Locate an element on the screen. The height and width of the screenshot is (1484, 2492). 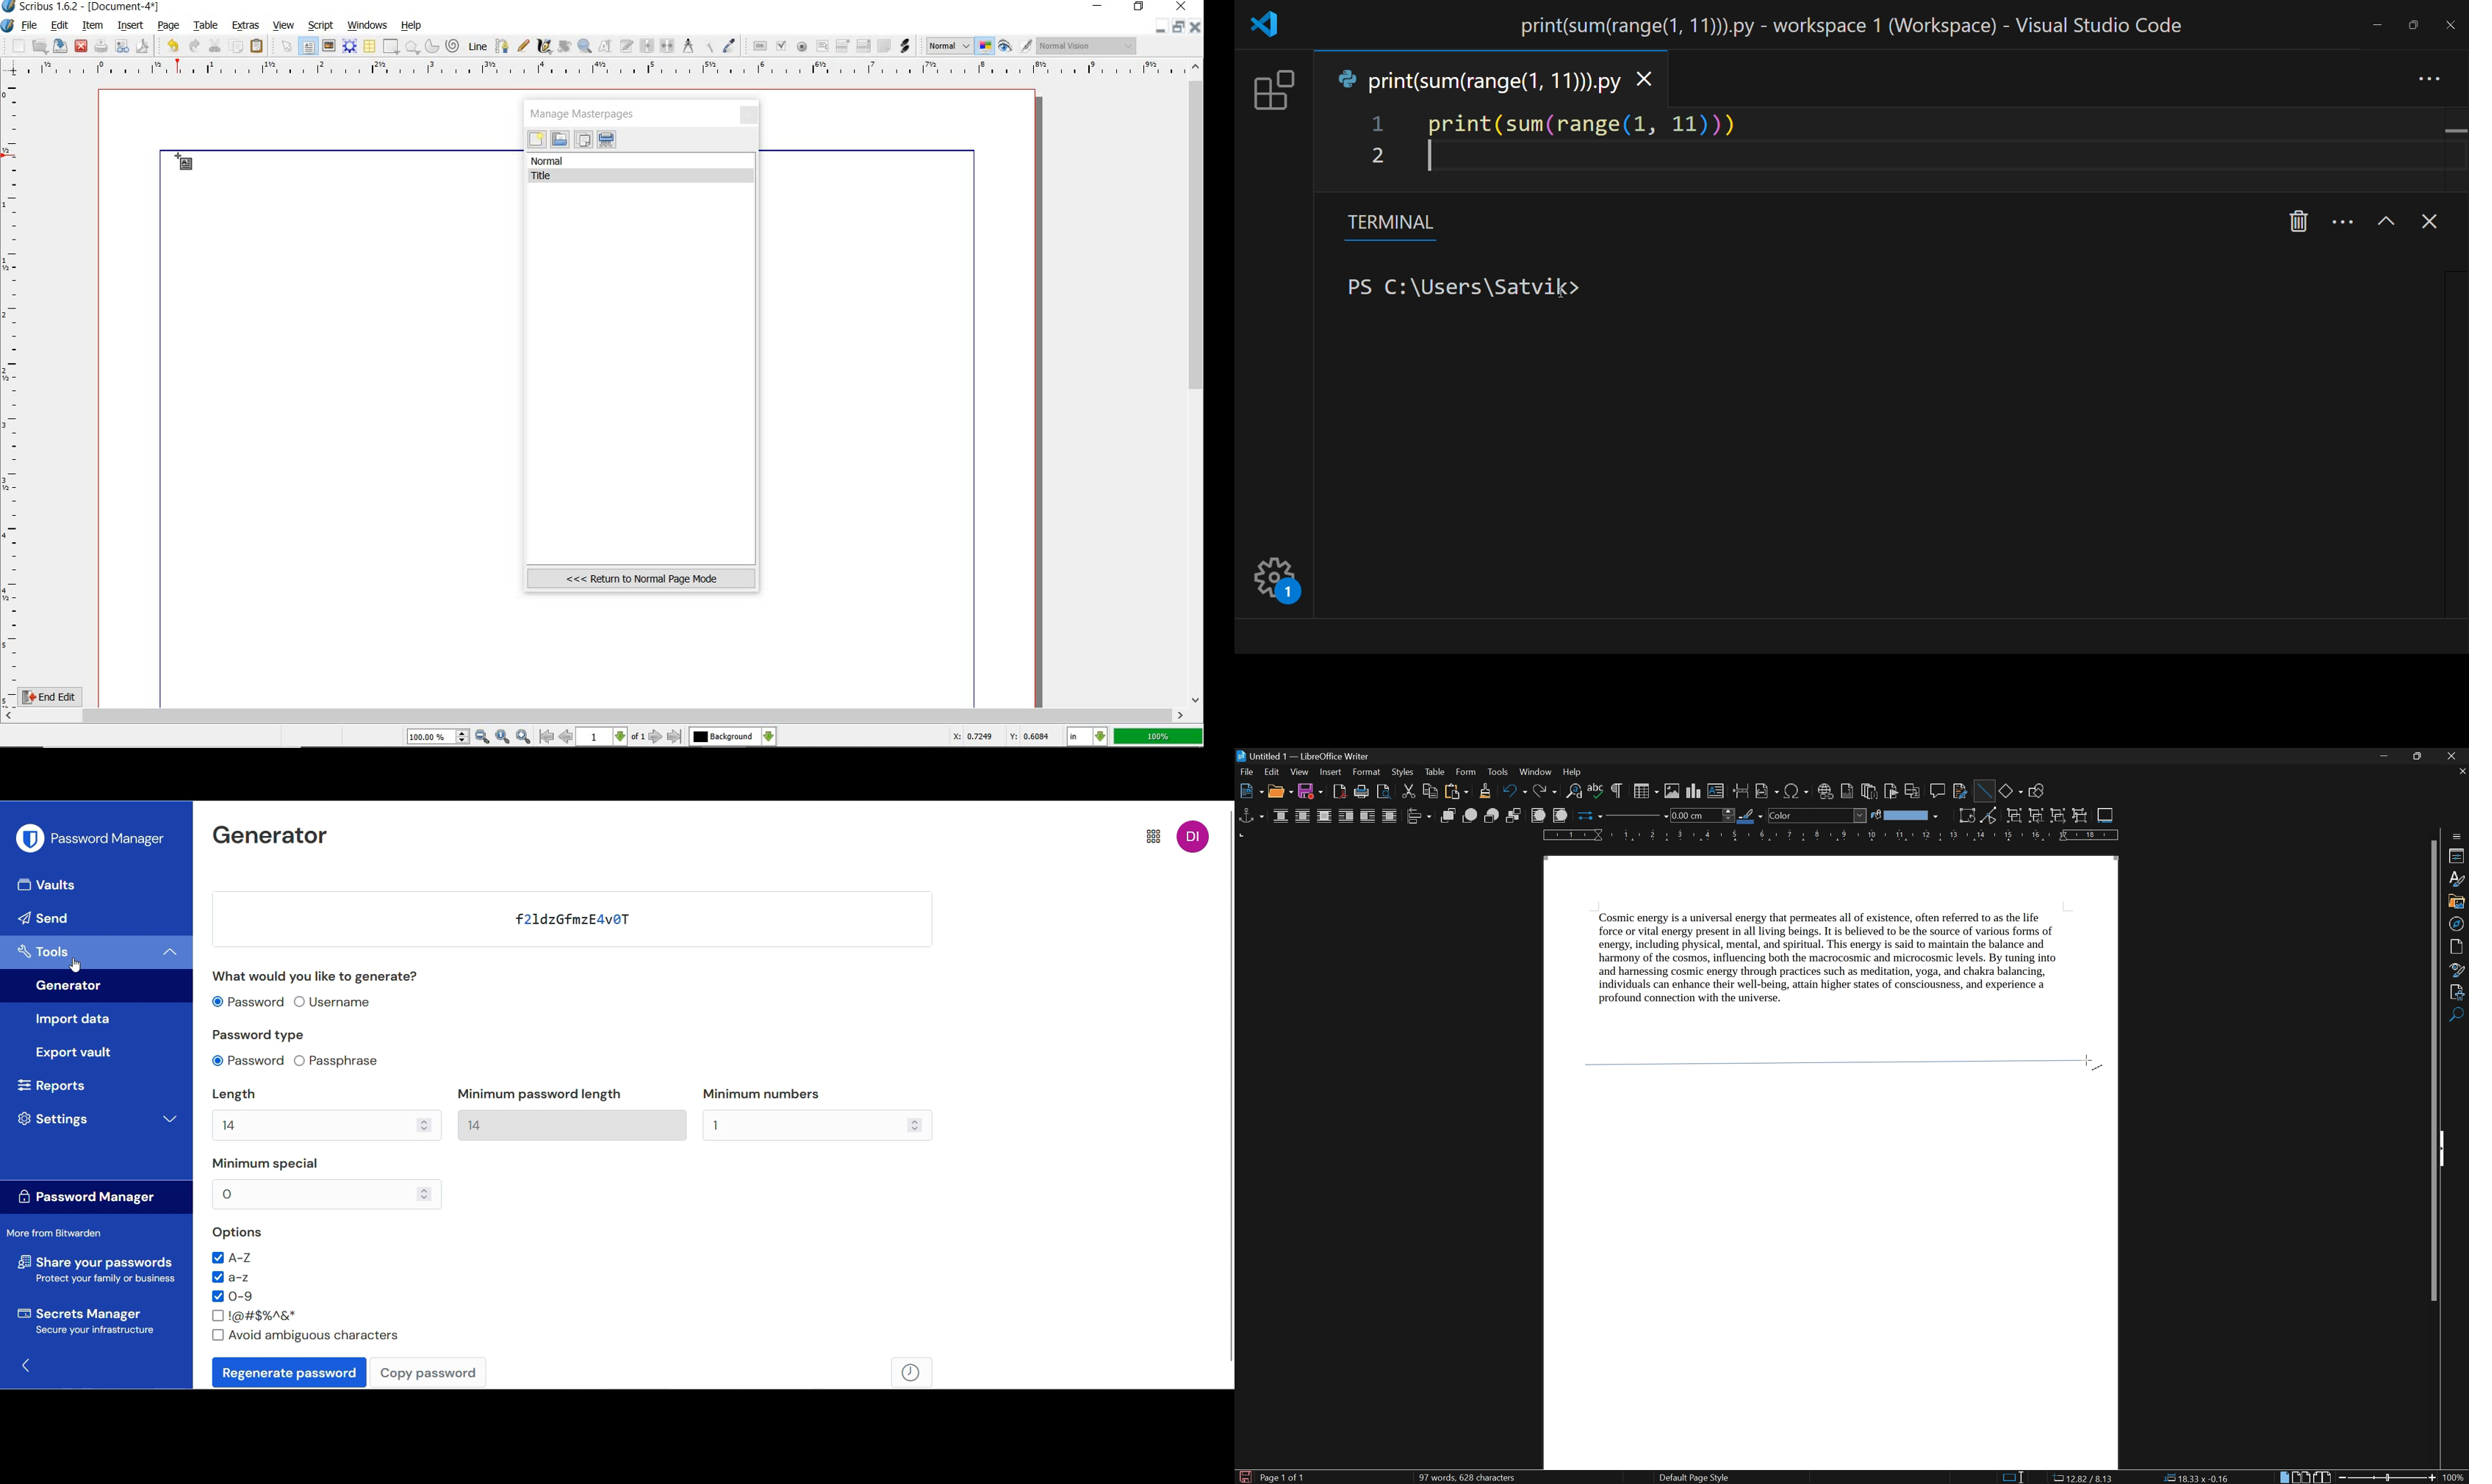
Secrets manager is located at coordinates (96, 1321).